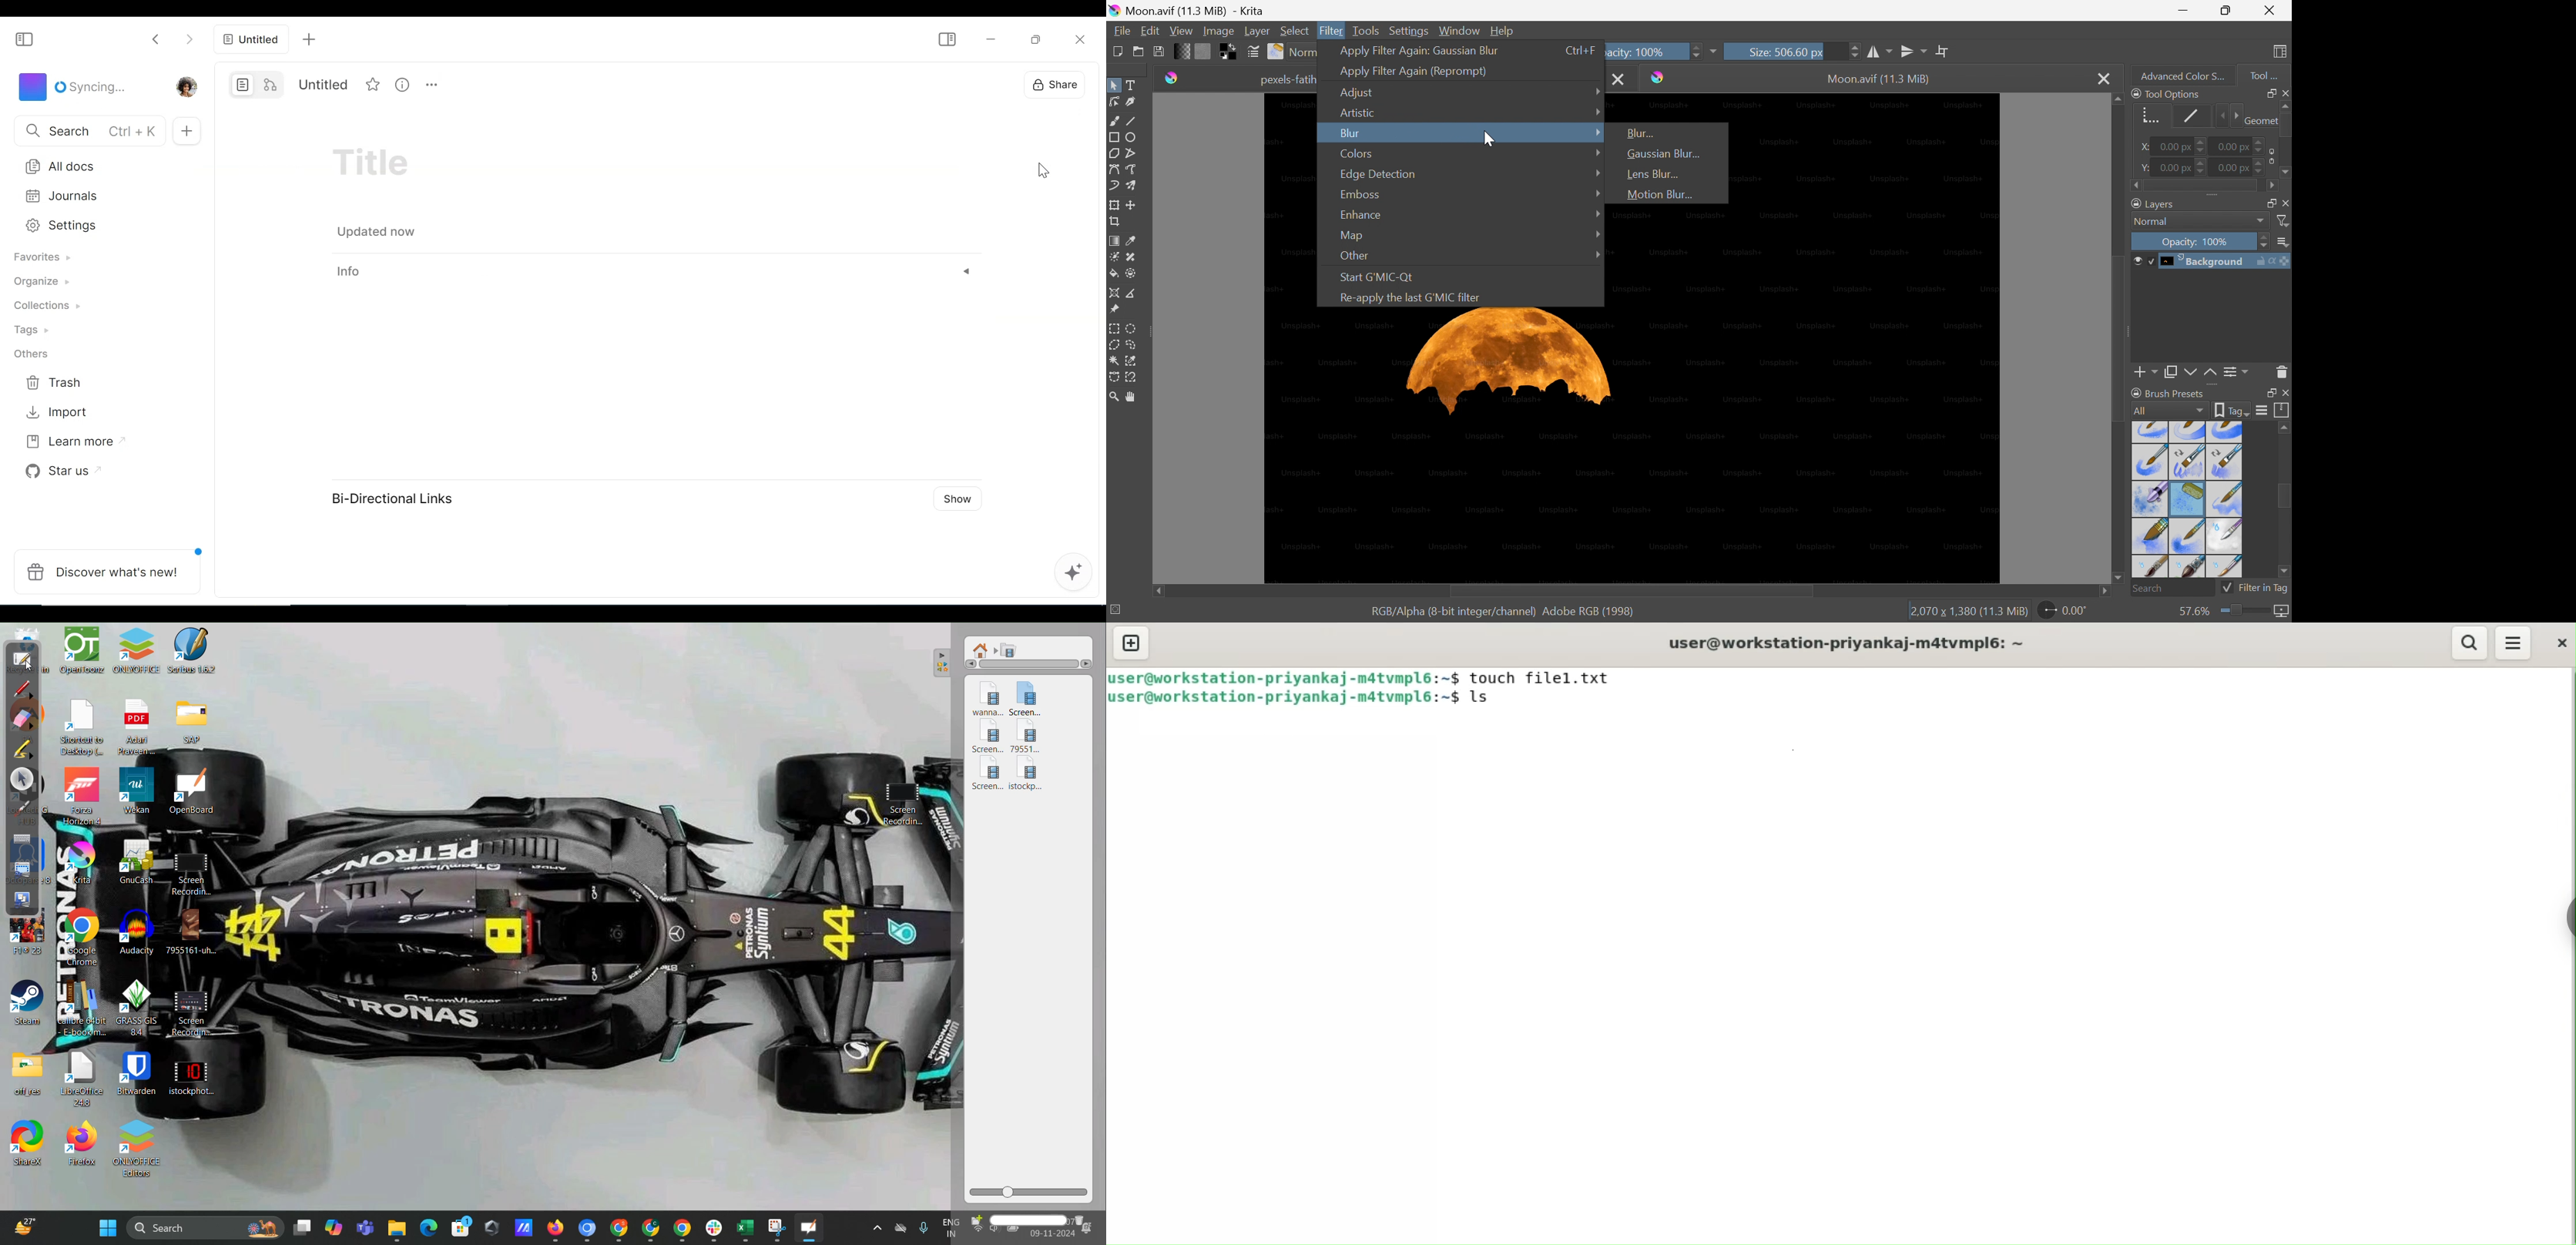  I want to click on Brush presets, so click(2170, 395).